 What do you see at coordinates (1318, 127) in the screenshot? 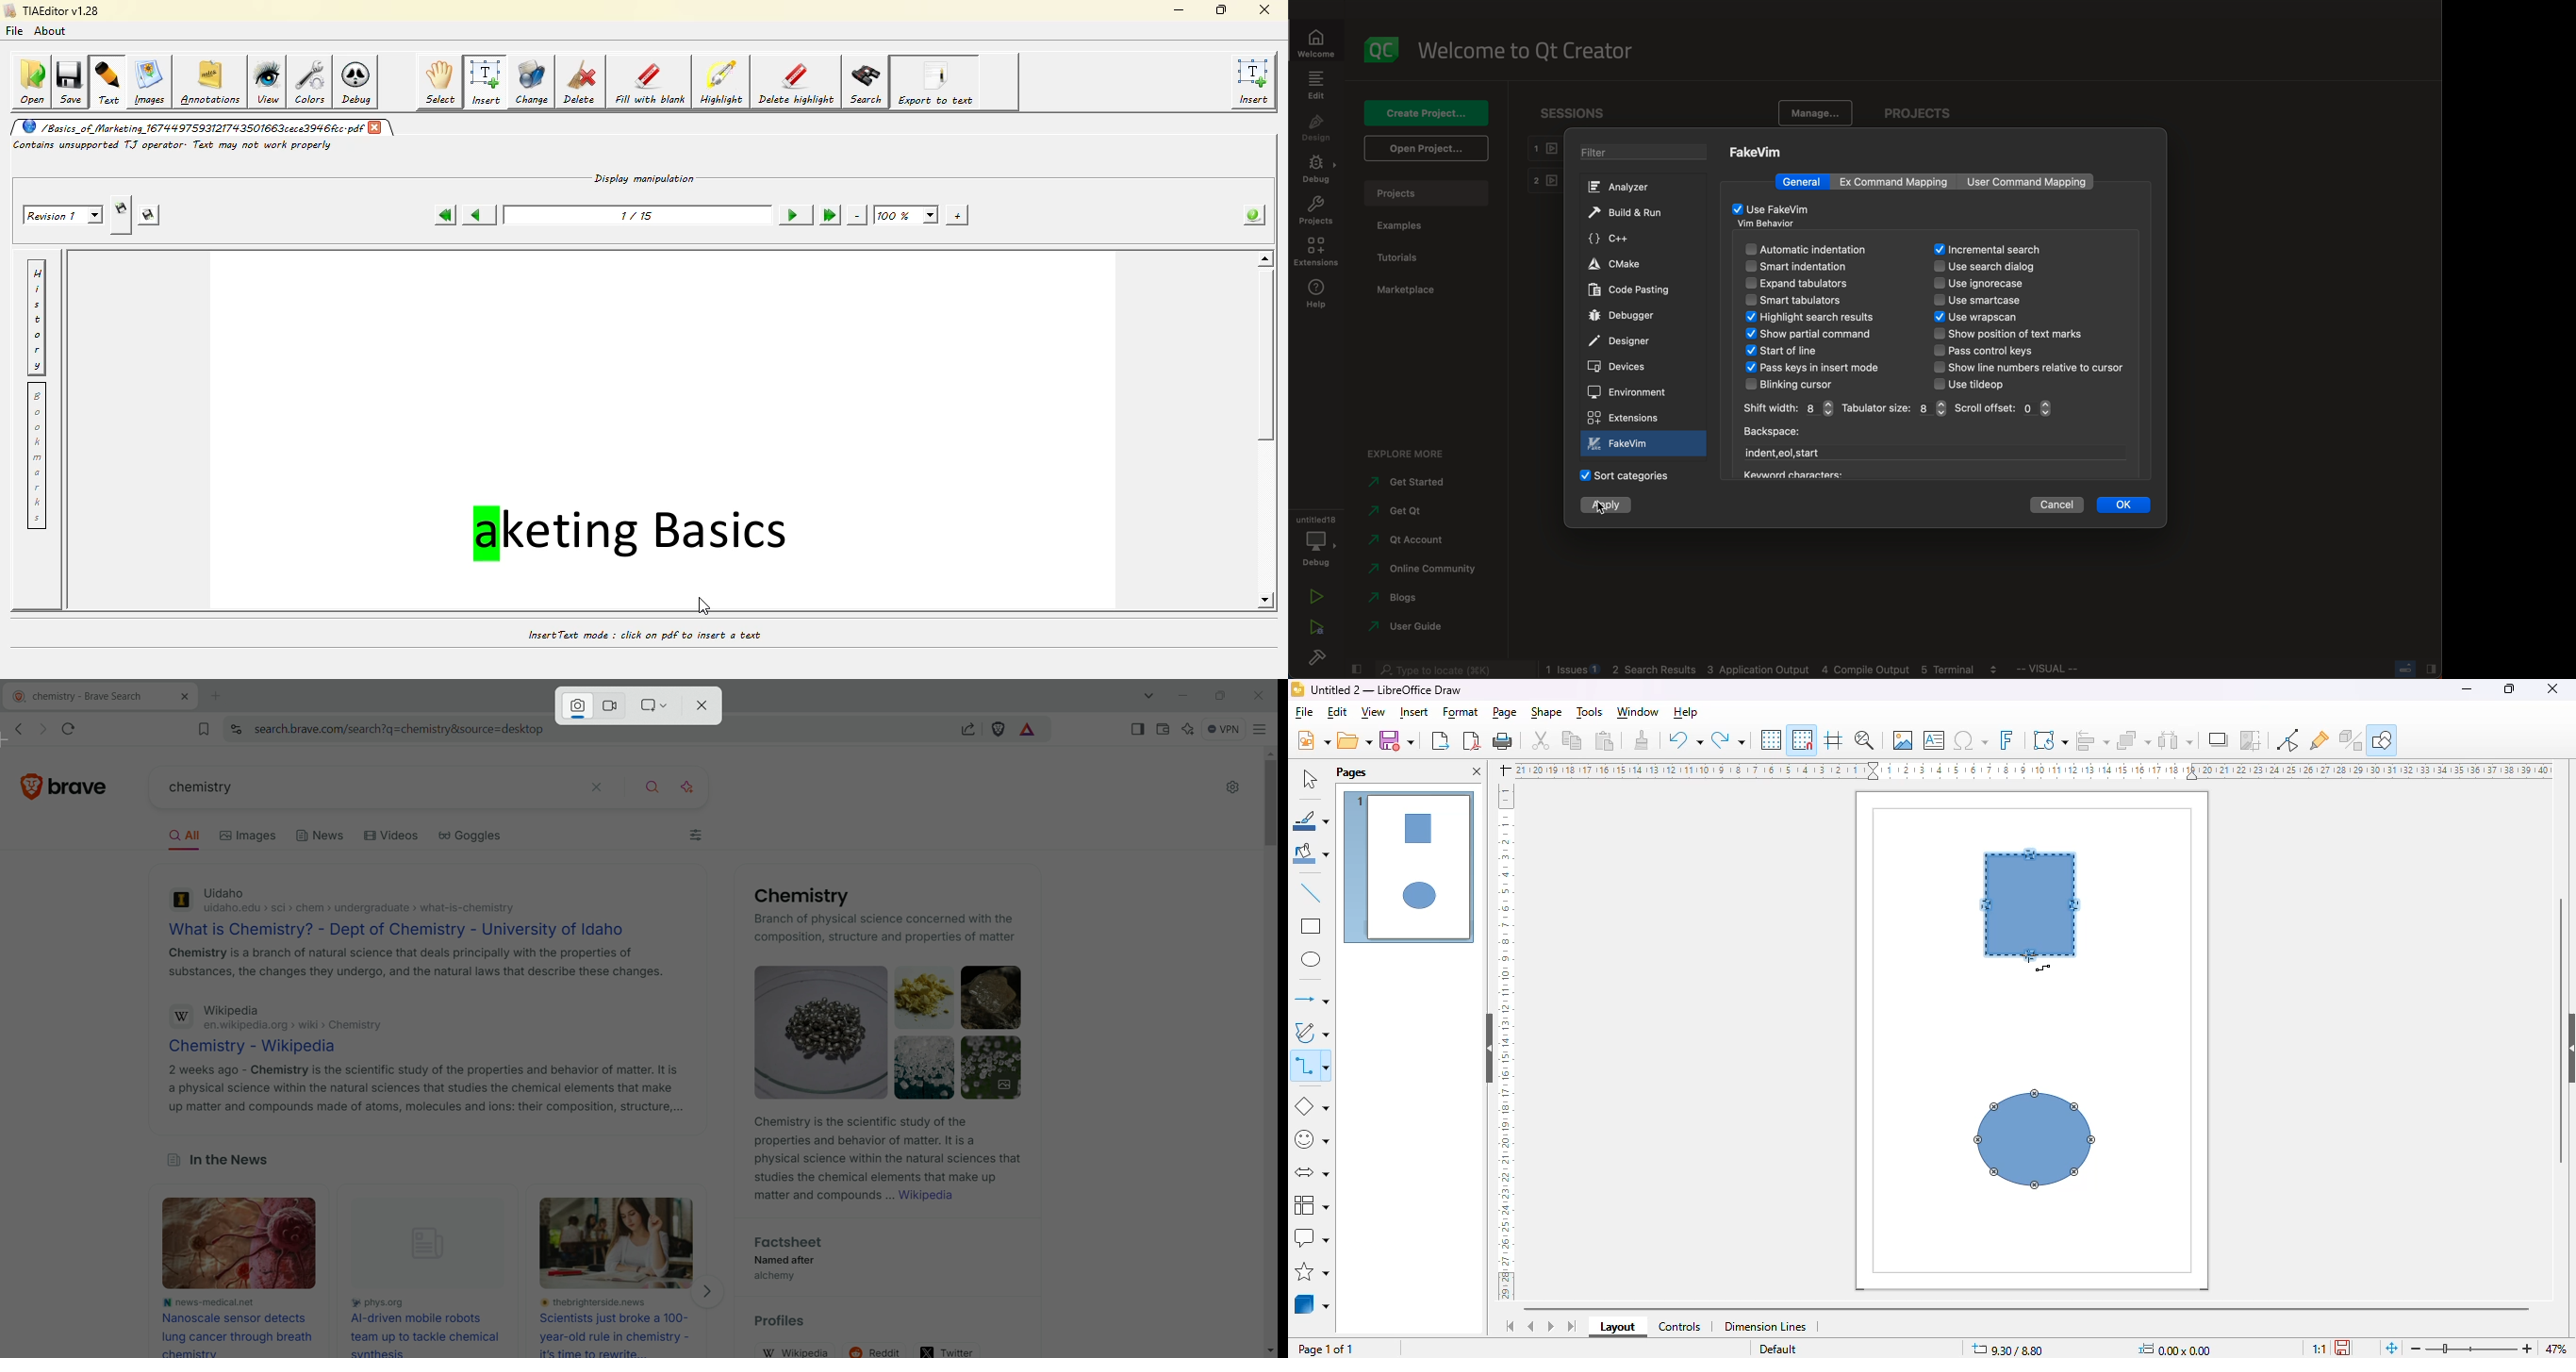
I see `design` at bounding box center [1318, 127].